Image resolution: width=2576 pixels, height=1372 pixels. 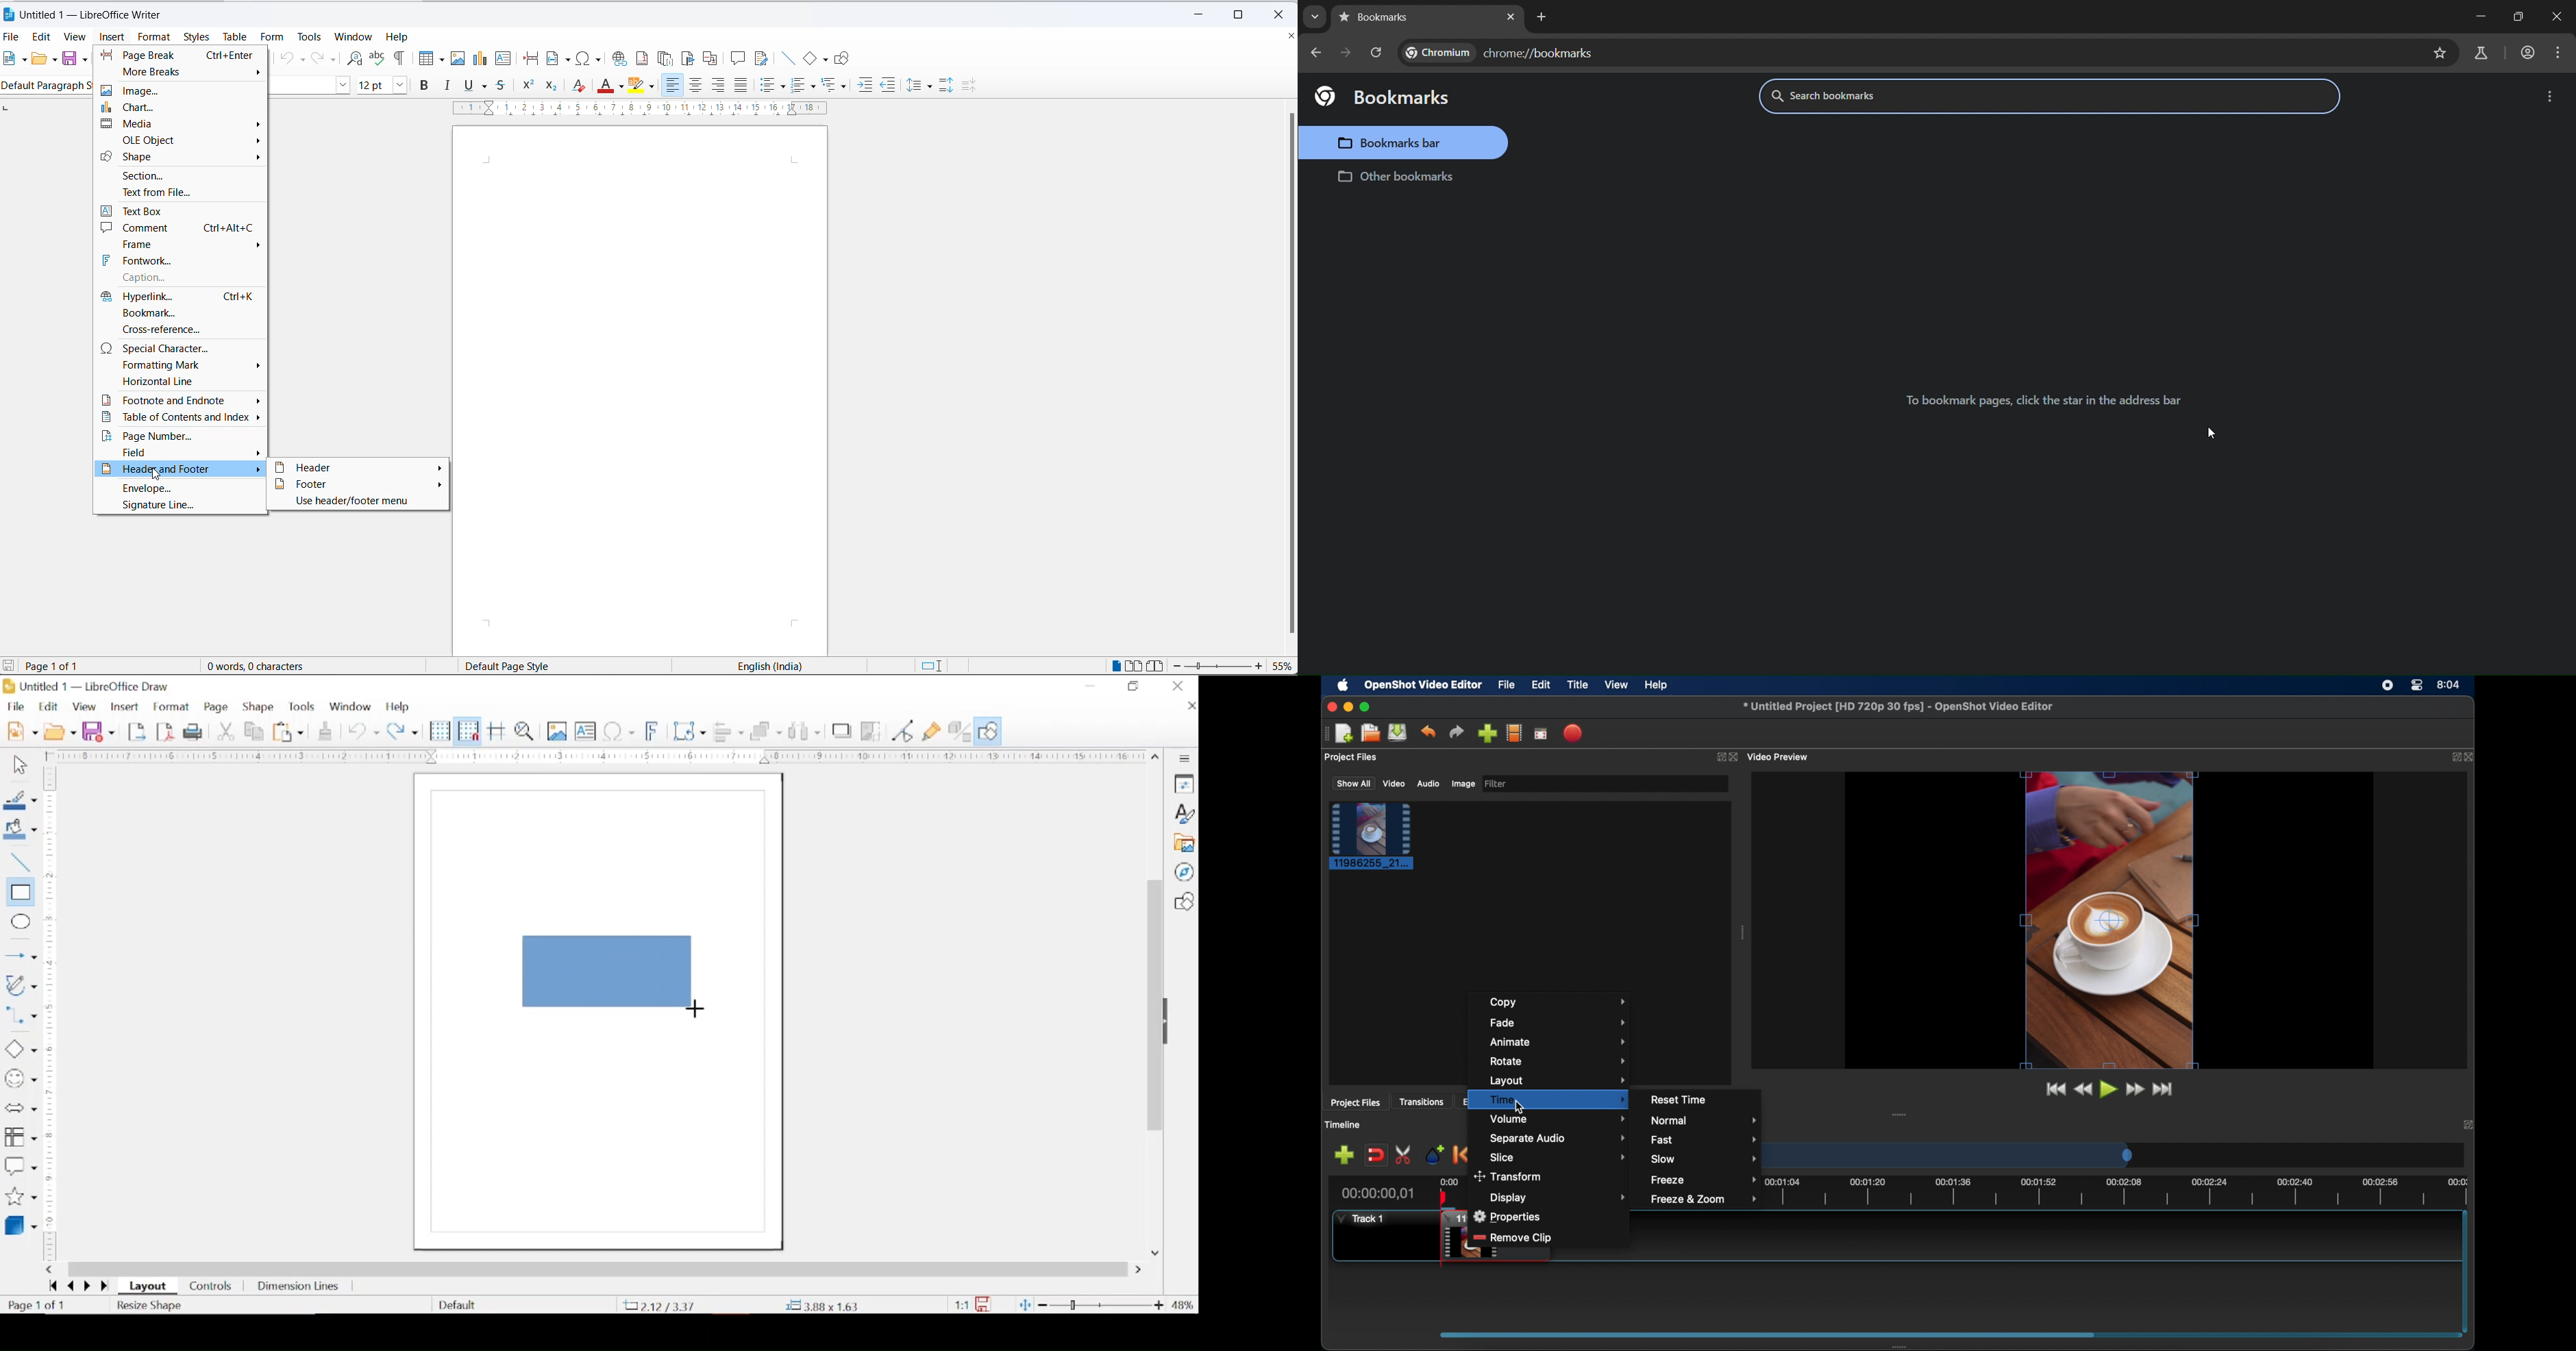 What do you see at coordinates (1463, 784) in the screenshot?
I see `image` at bounding box center [1463, 784].